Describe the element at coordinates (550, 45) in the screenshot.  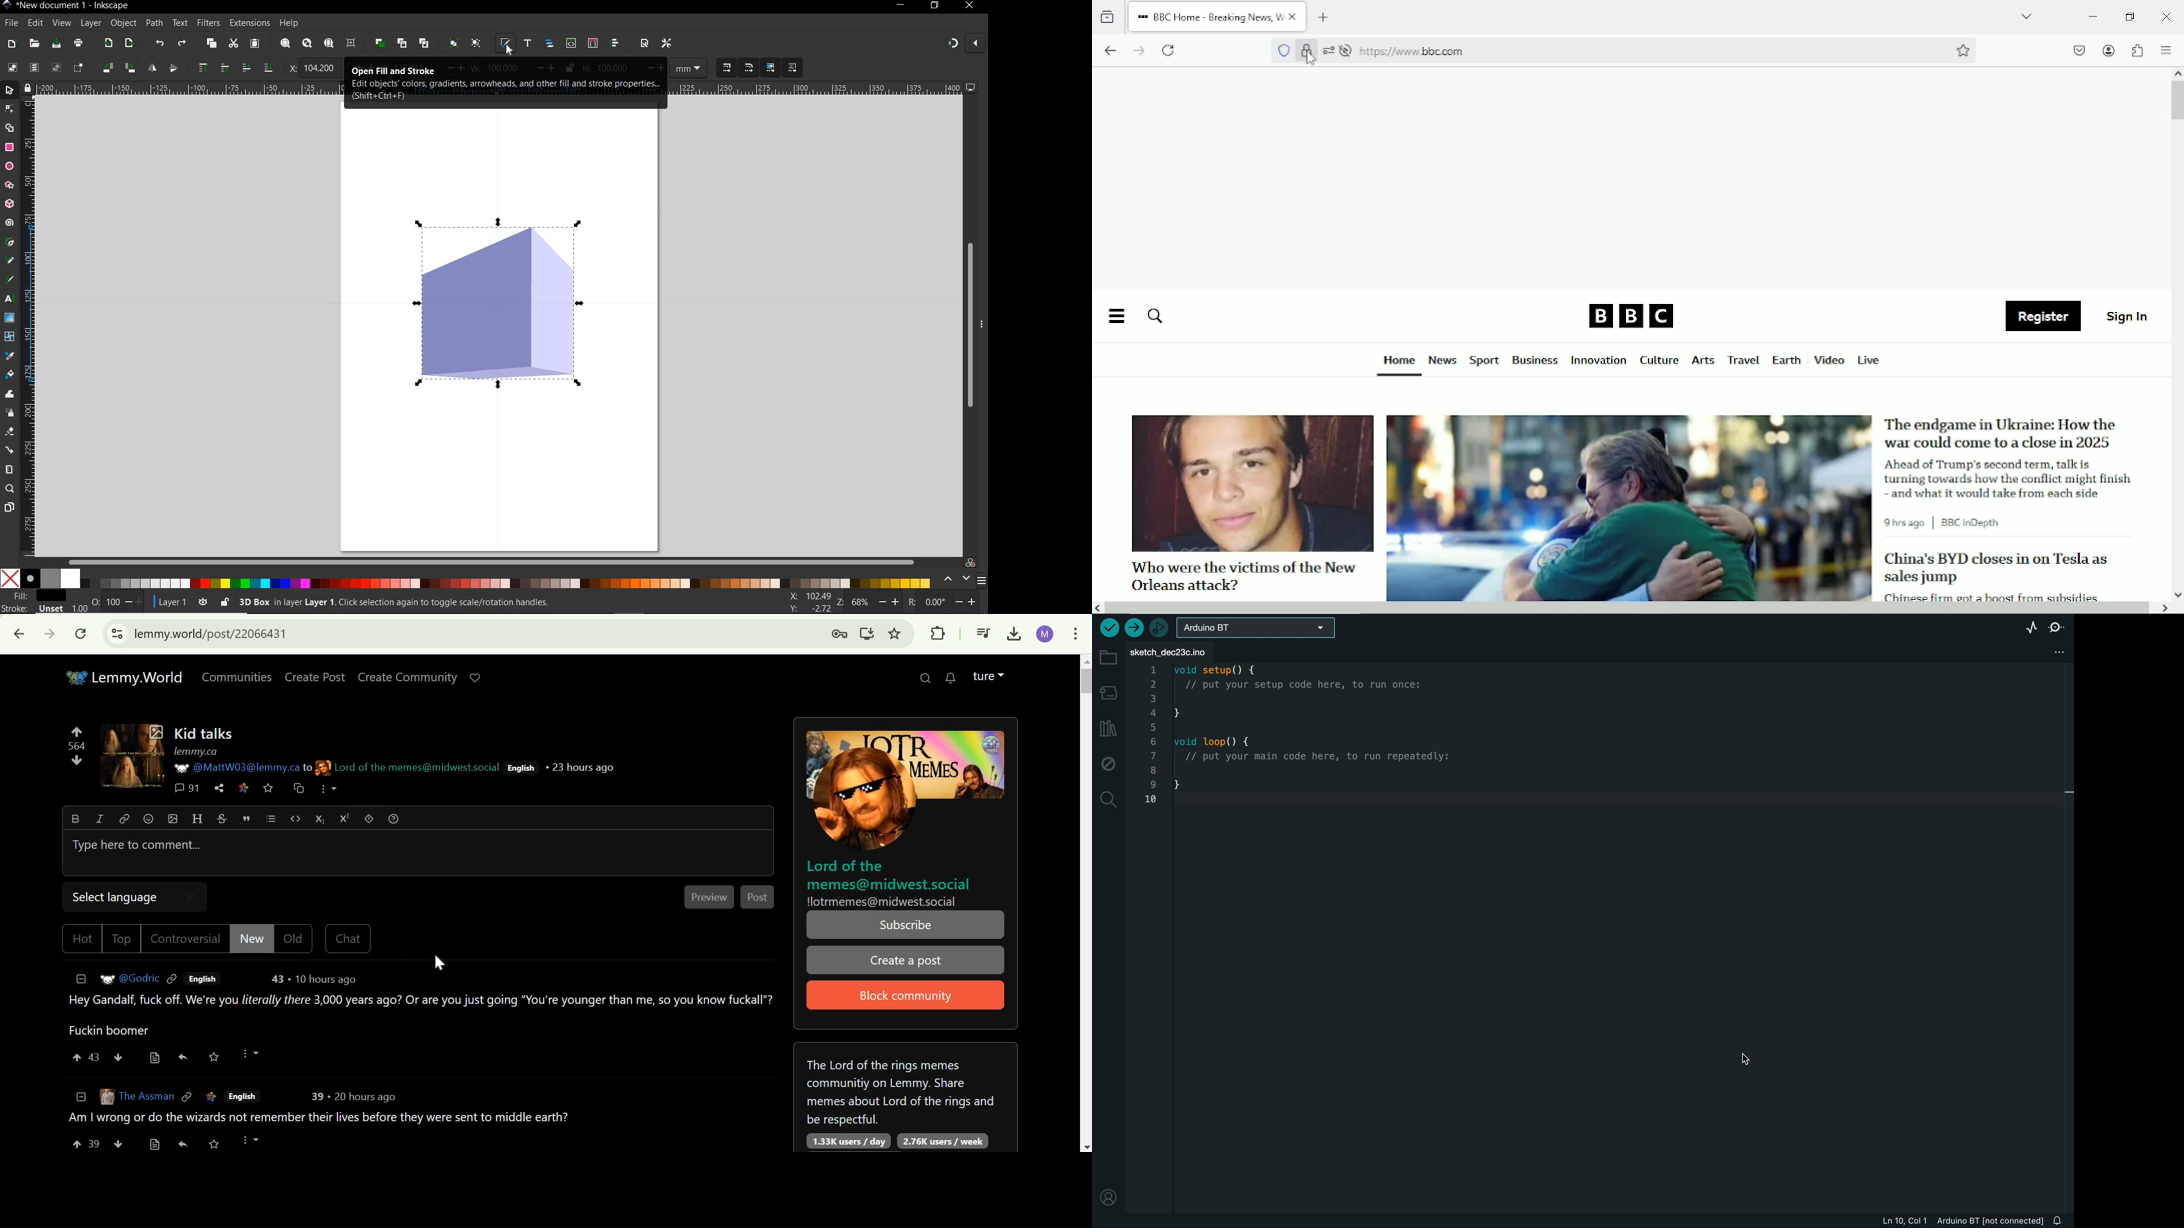
I see `OPEN OBJECTS` at that location.